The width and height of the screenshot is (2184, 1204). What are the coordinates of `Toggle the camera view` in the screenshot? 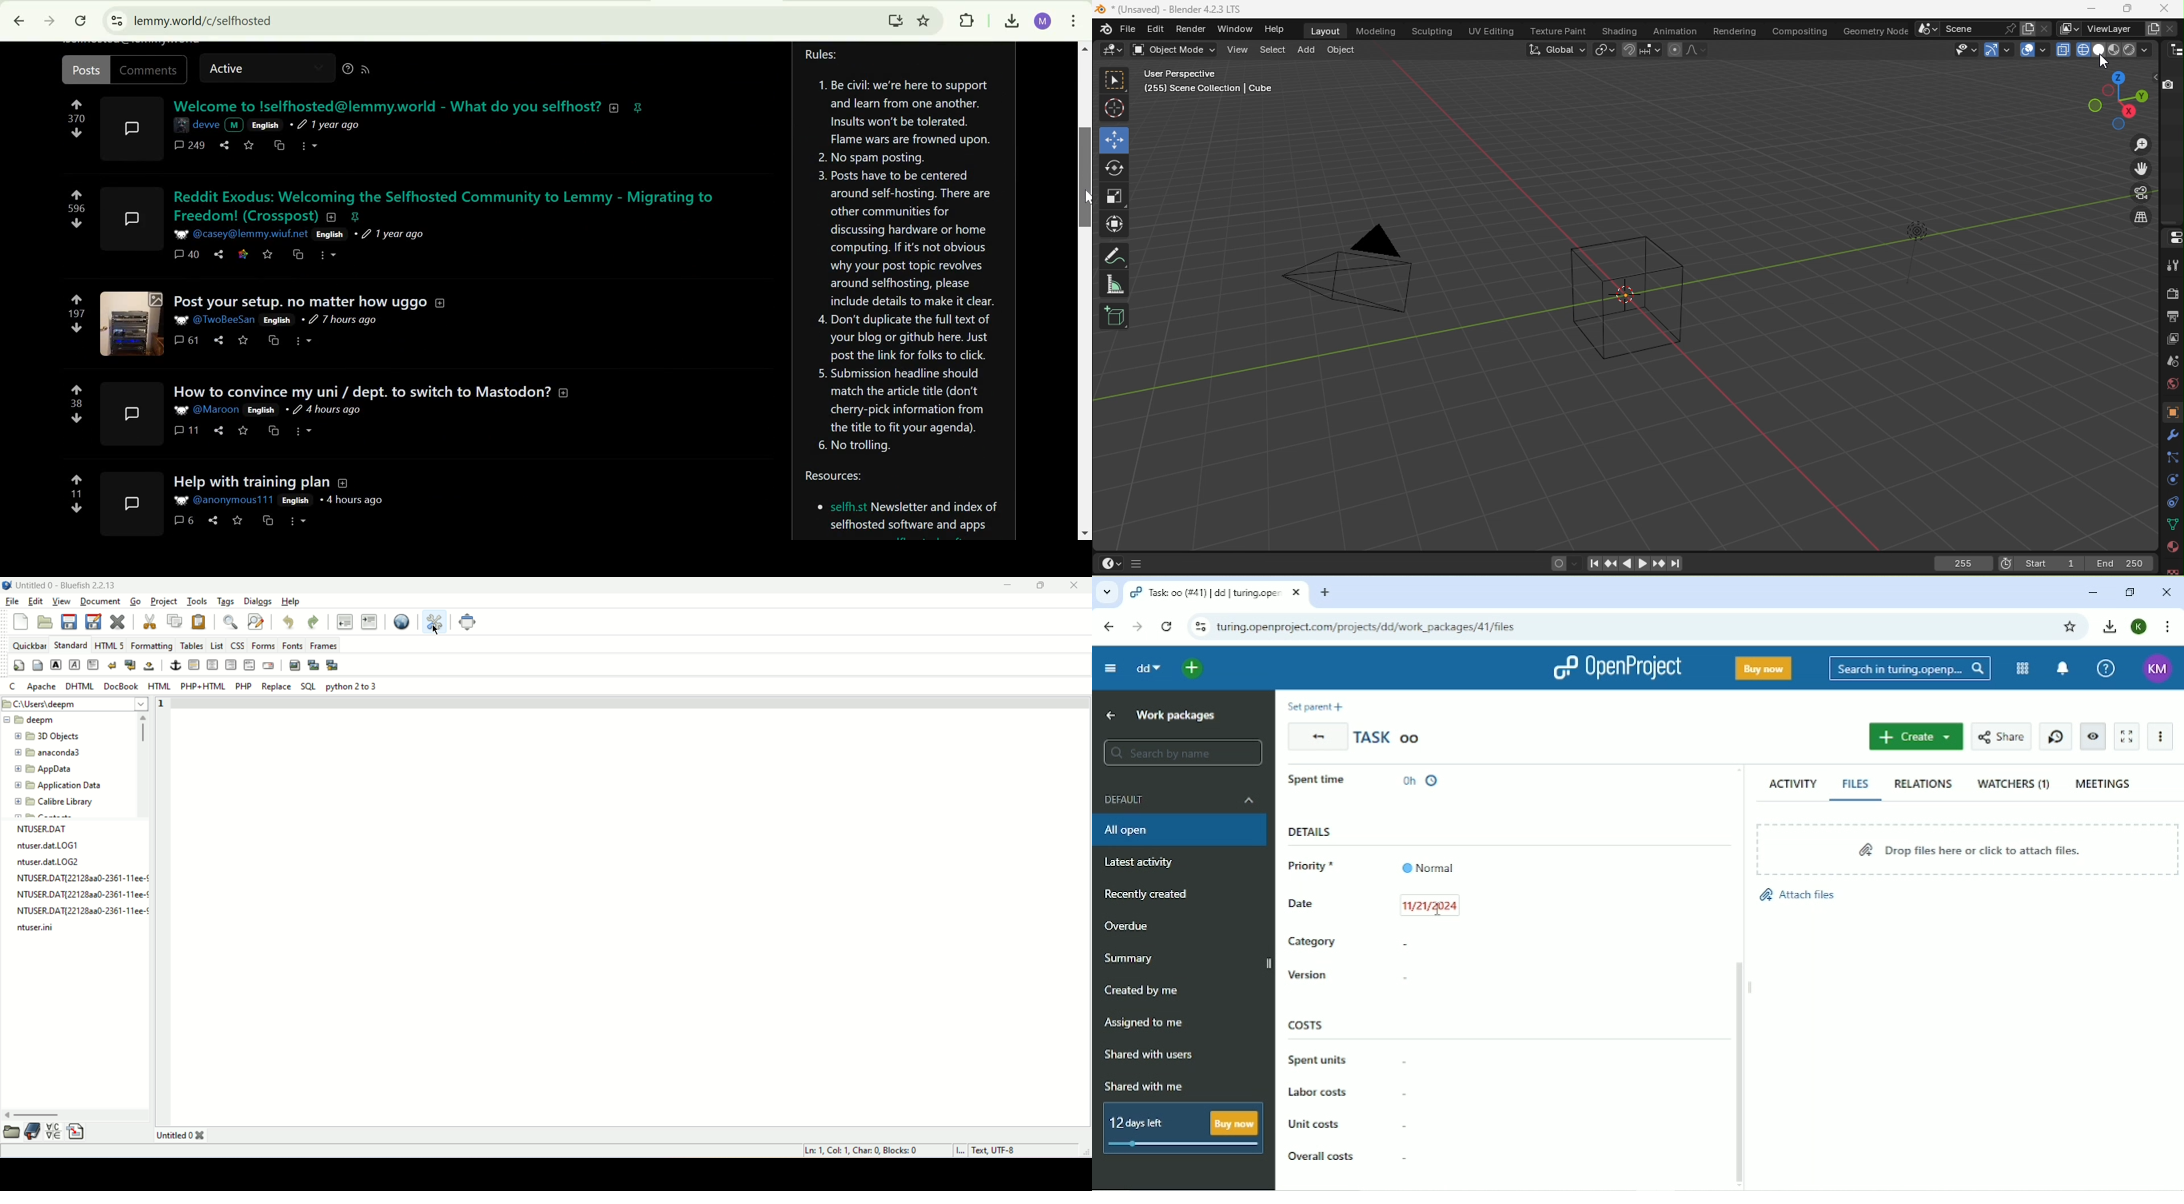 It's located at (2141, 193).